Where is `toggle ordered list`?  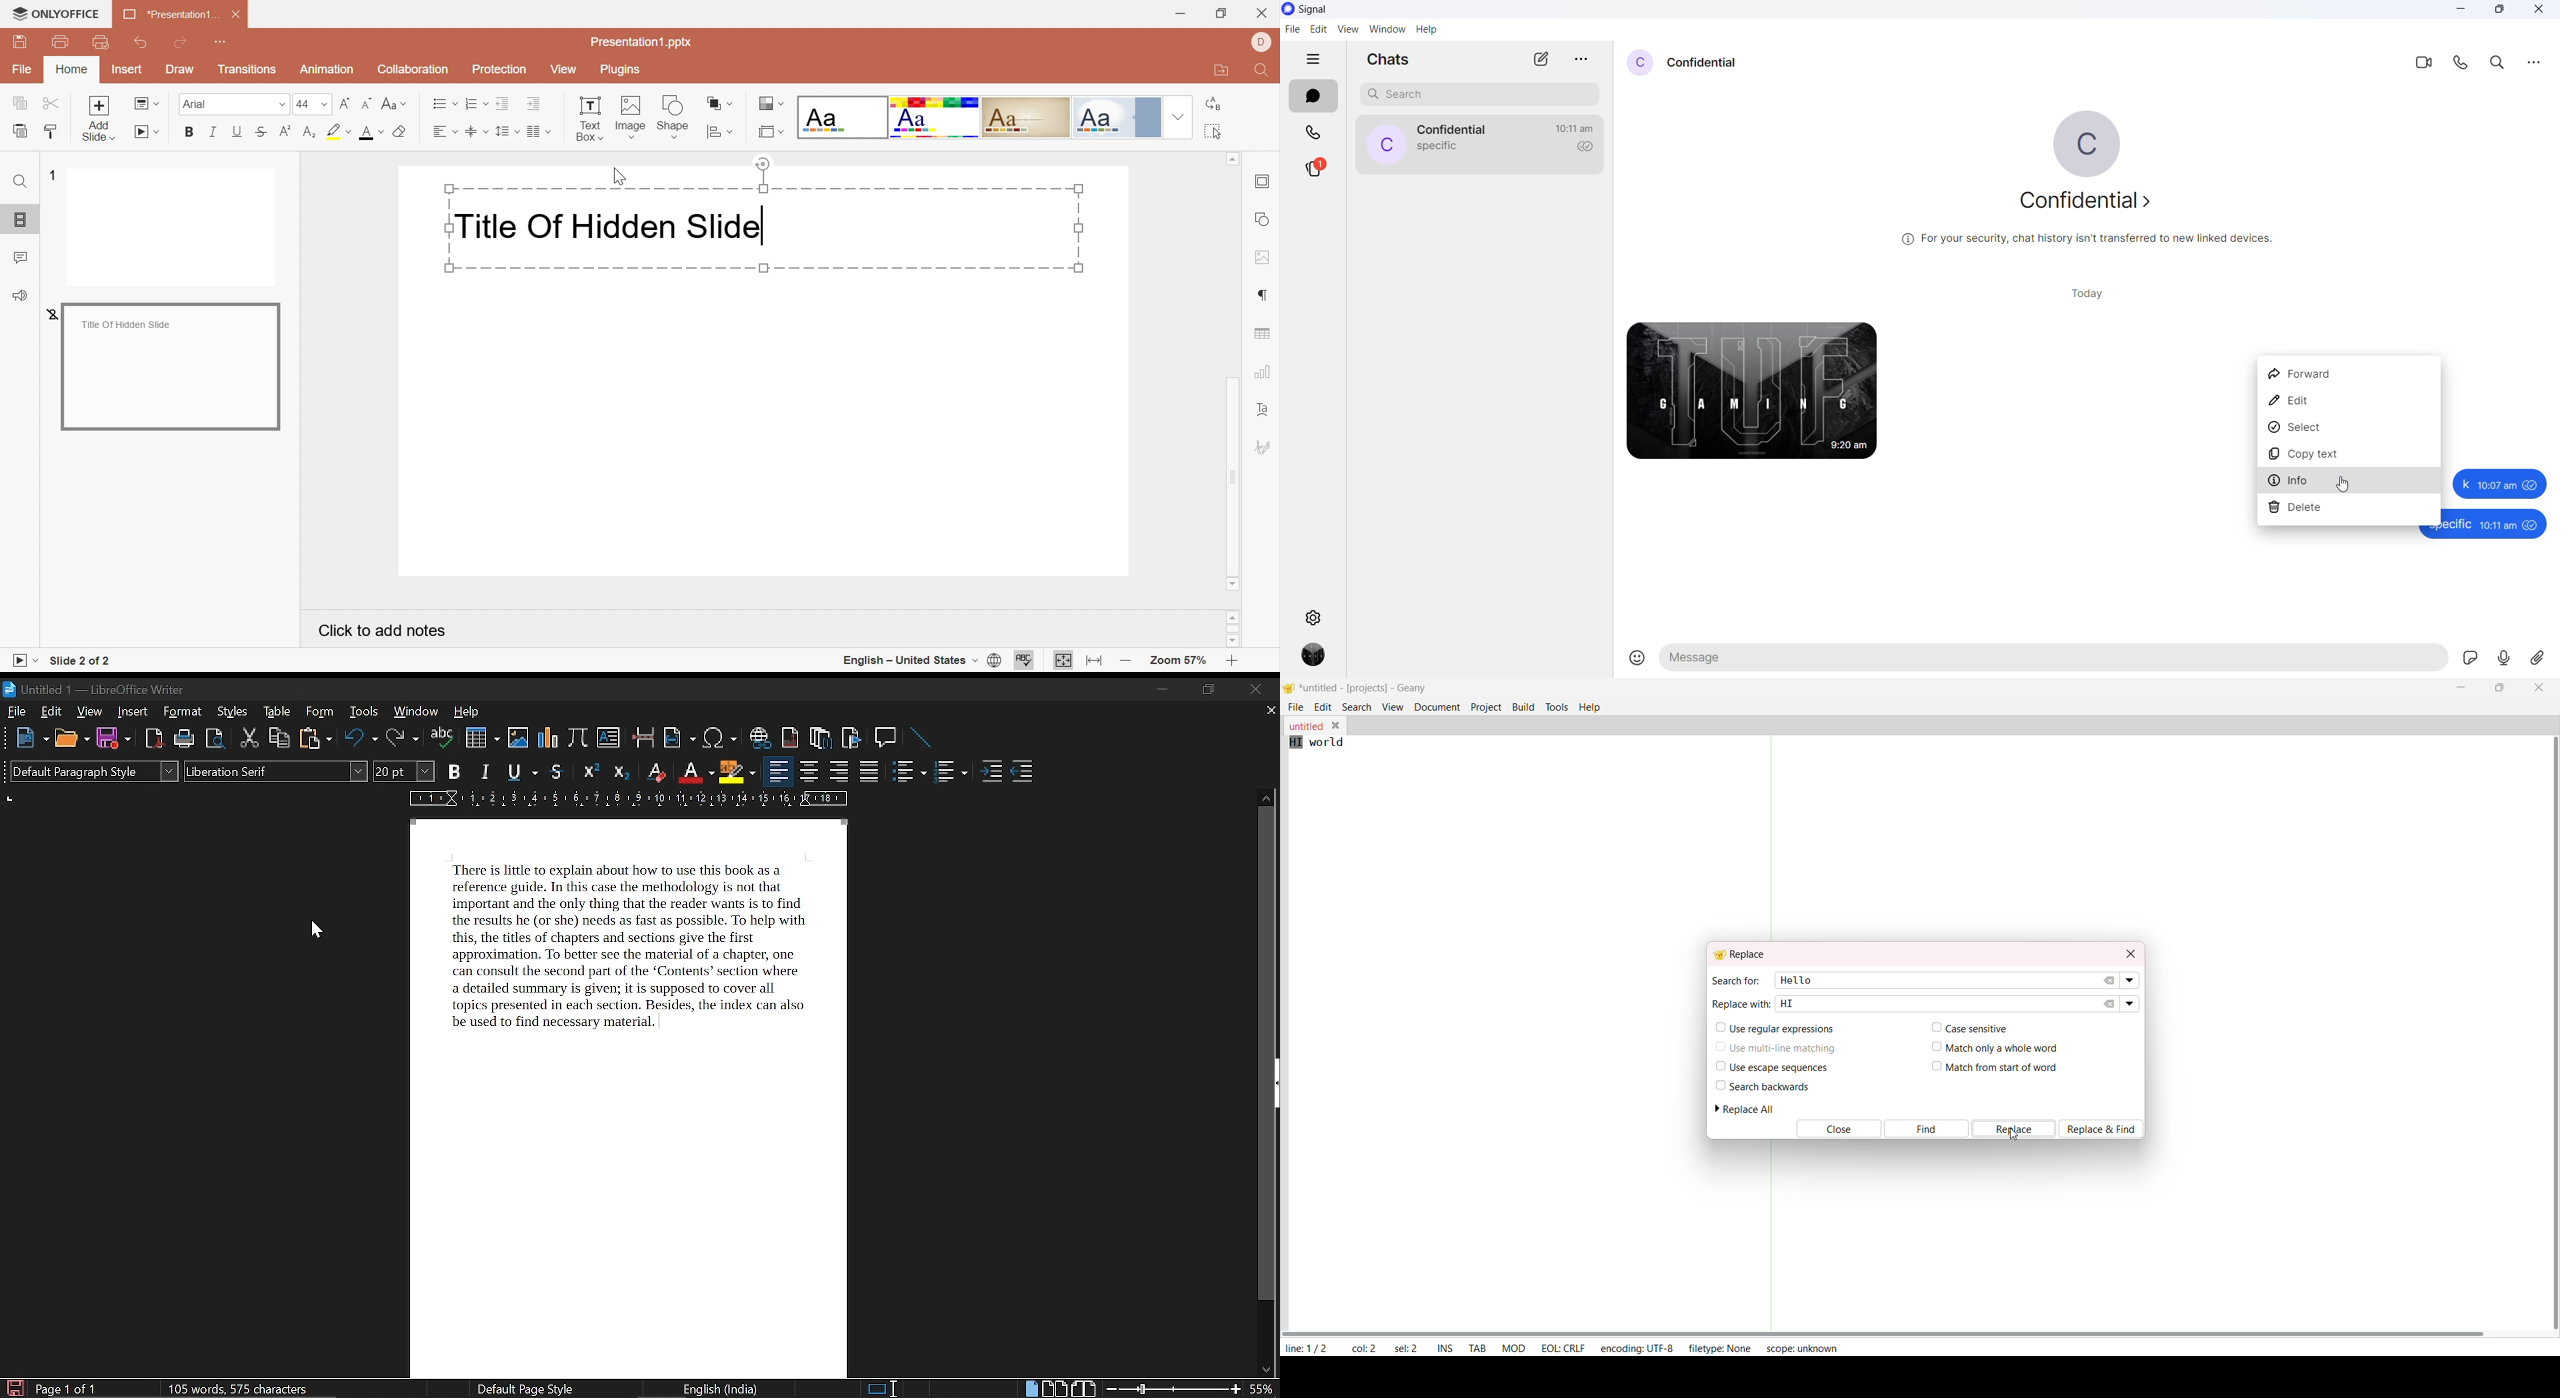
toggle ordered list is located at coordinates (910, 770).